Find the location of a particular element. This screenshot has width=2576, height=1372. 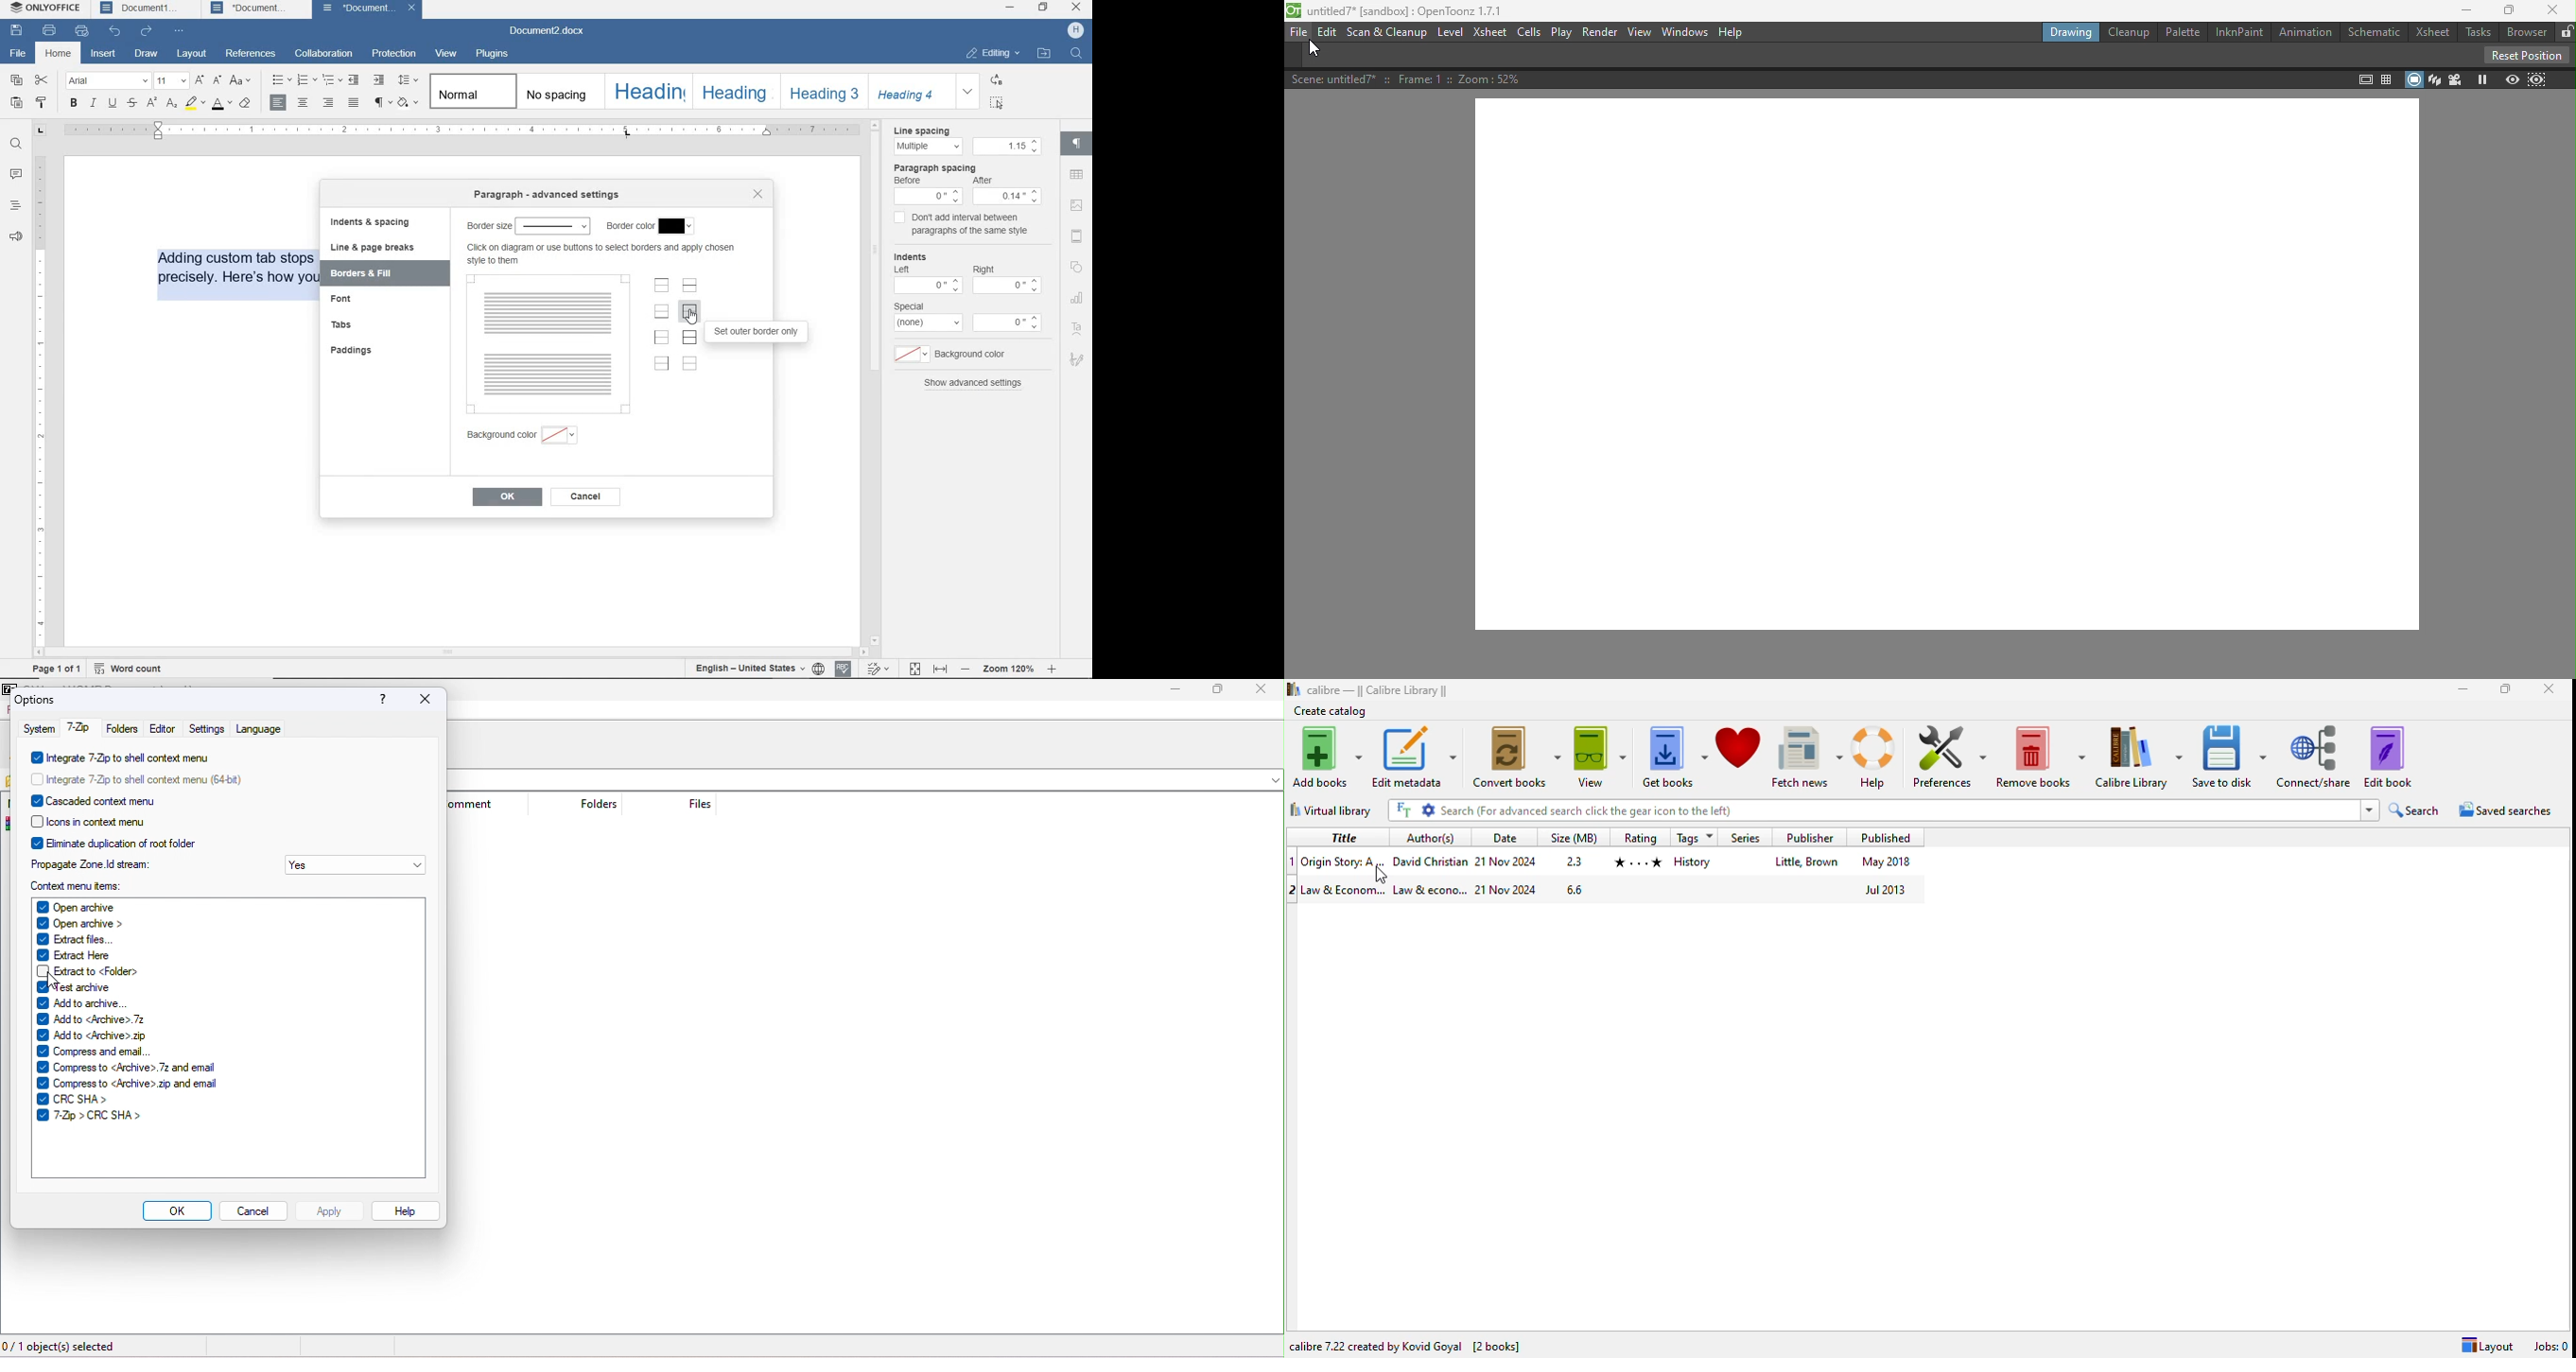

paragraph settings is located at coordinates (1078, 143).